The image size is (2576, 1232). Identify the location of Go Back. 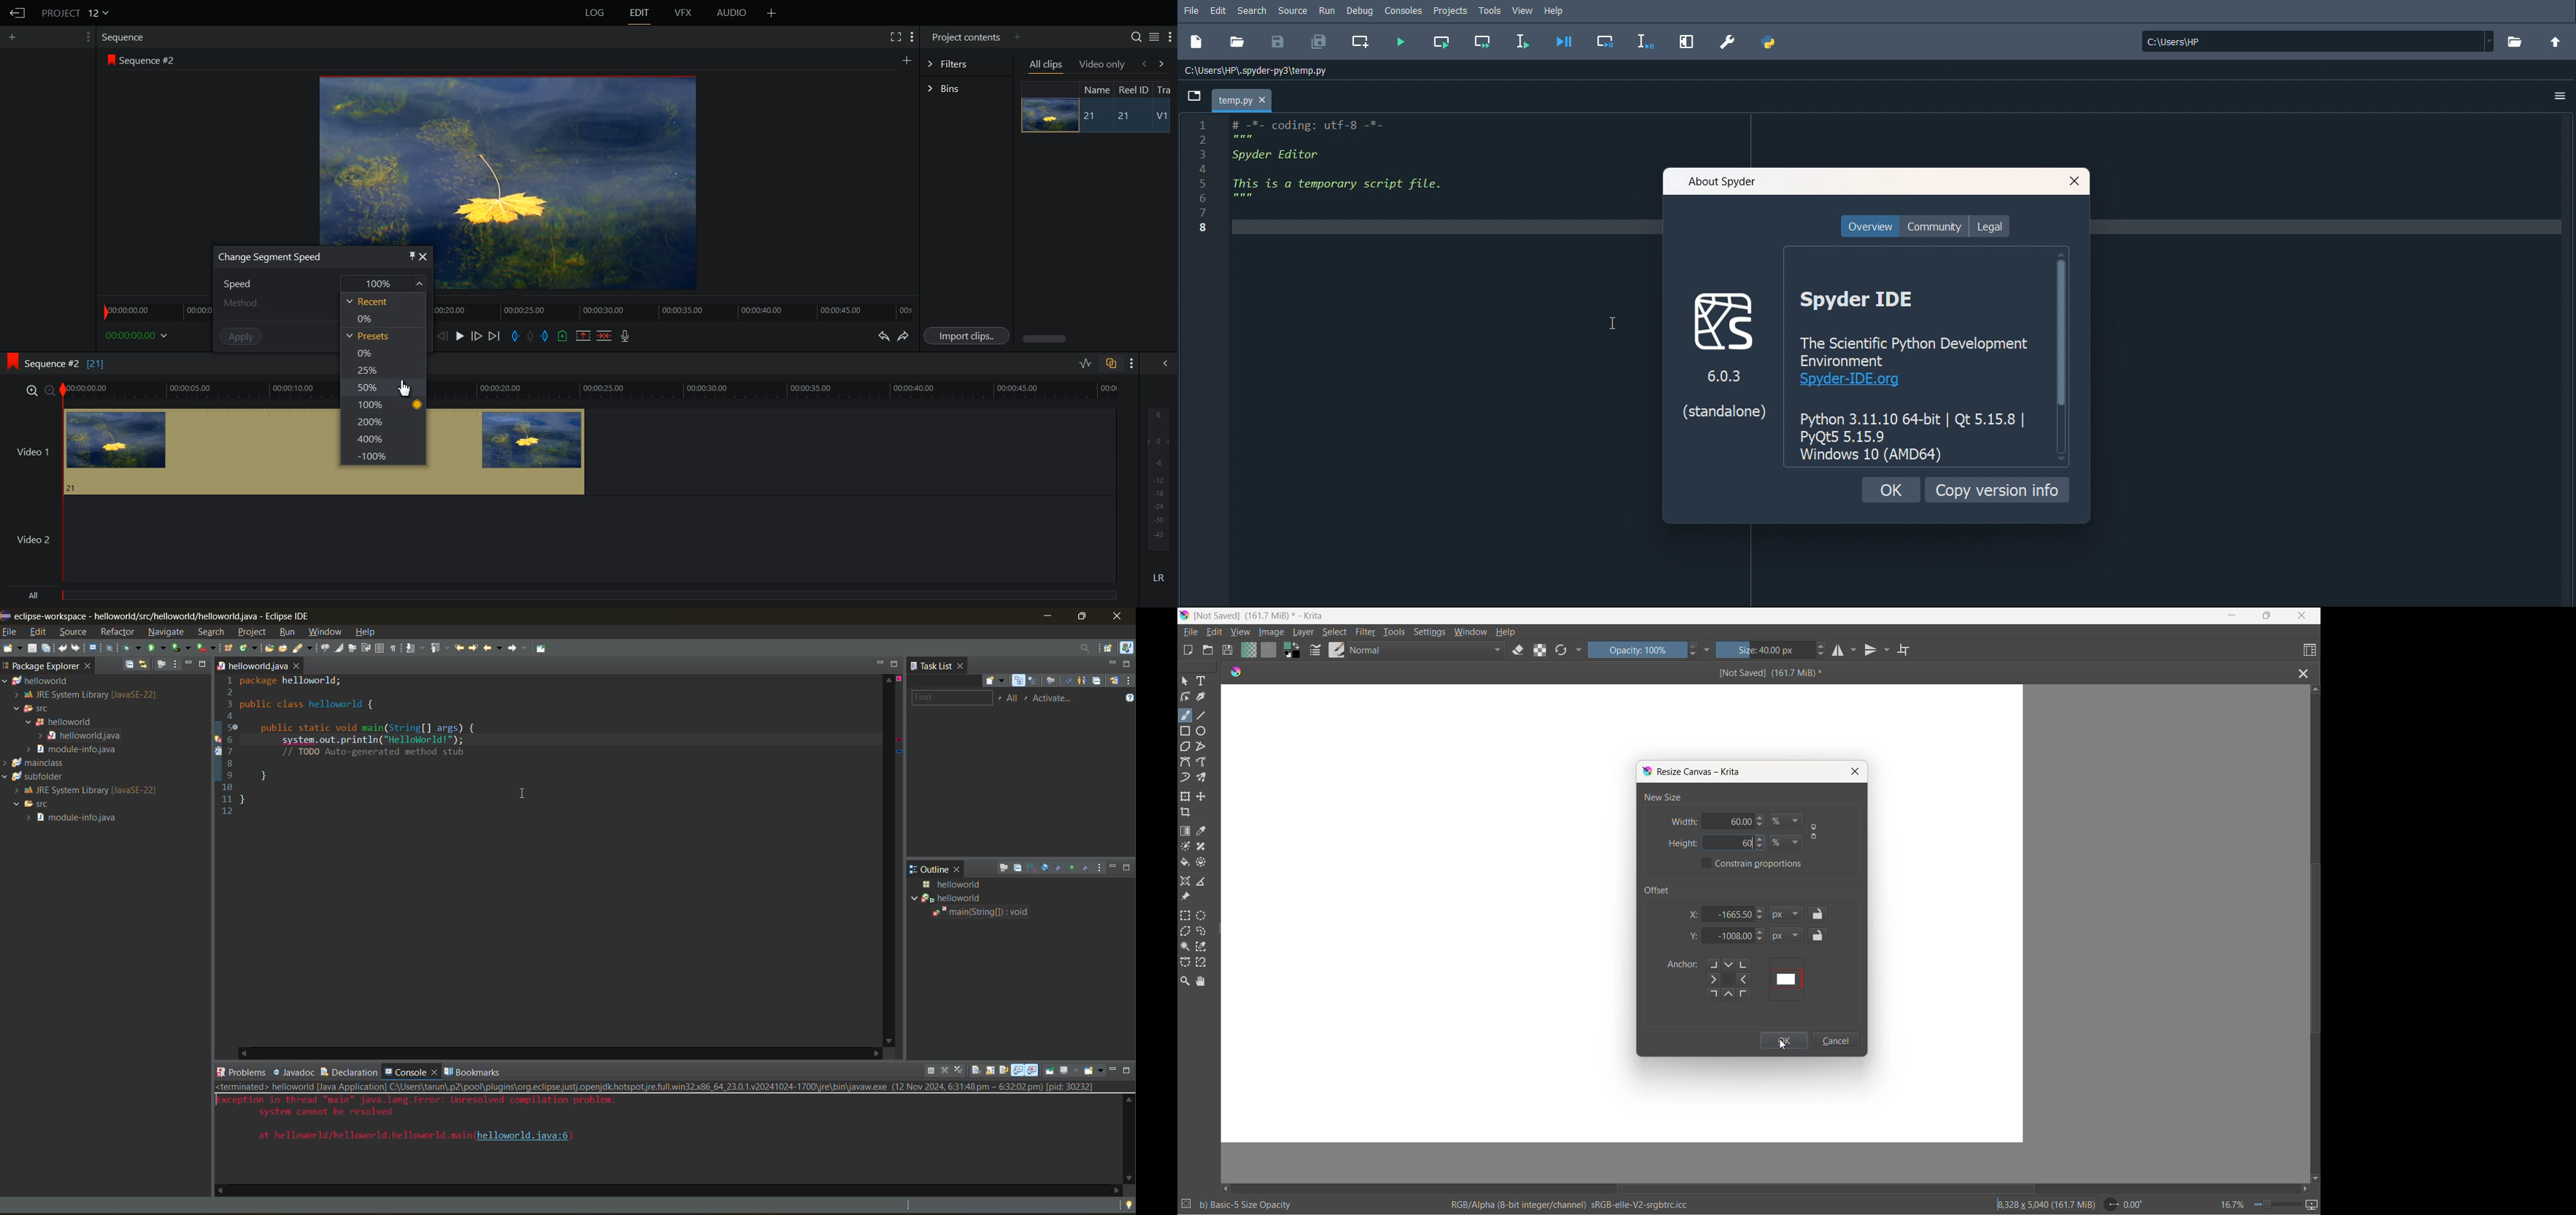
(18, 14).